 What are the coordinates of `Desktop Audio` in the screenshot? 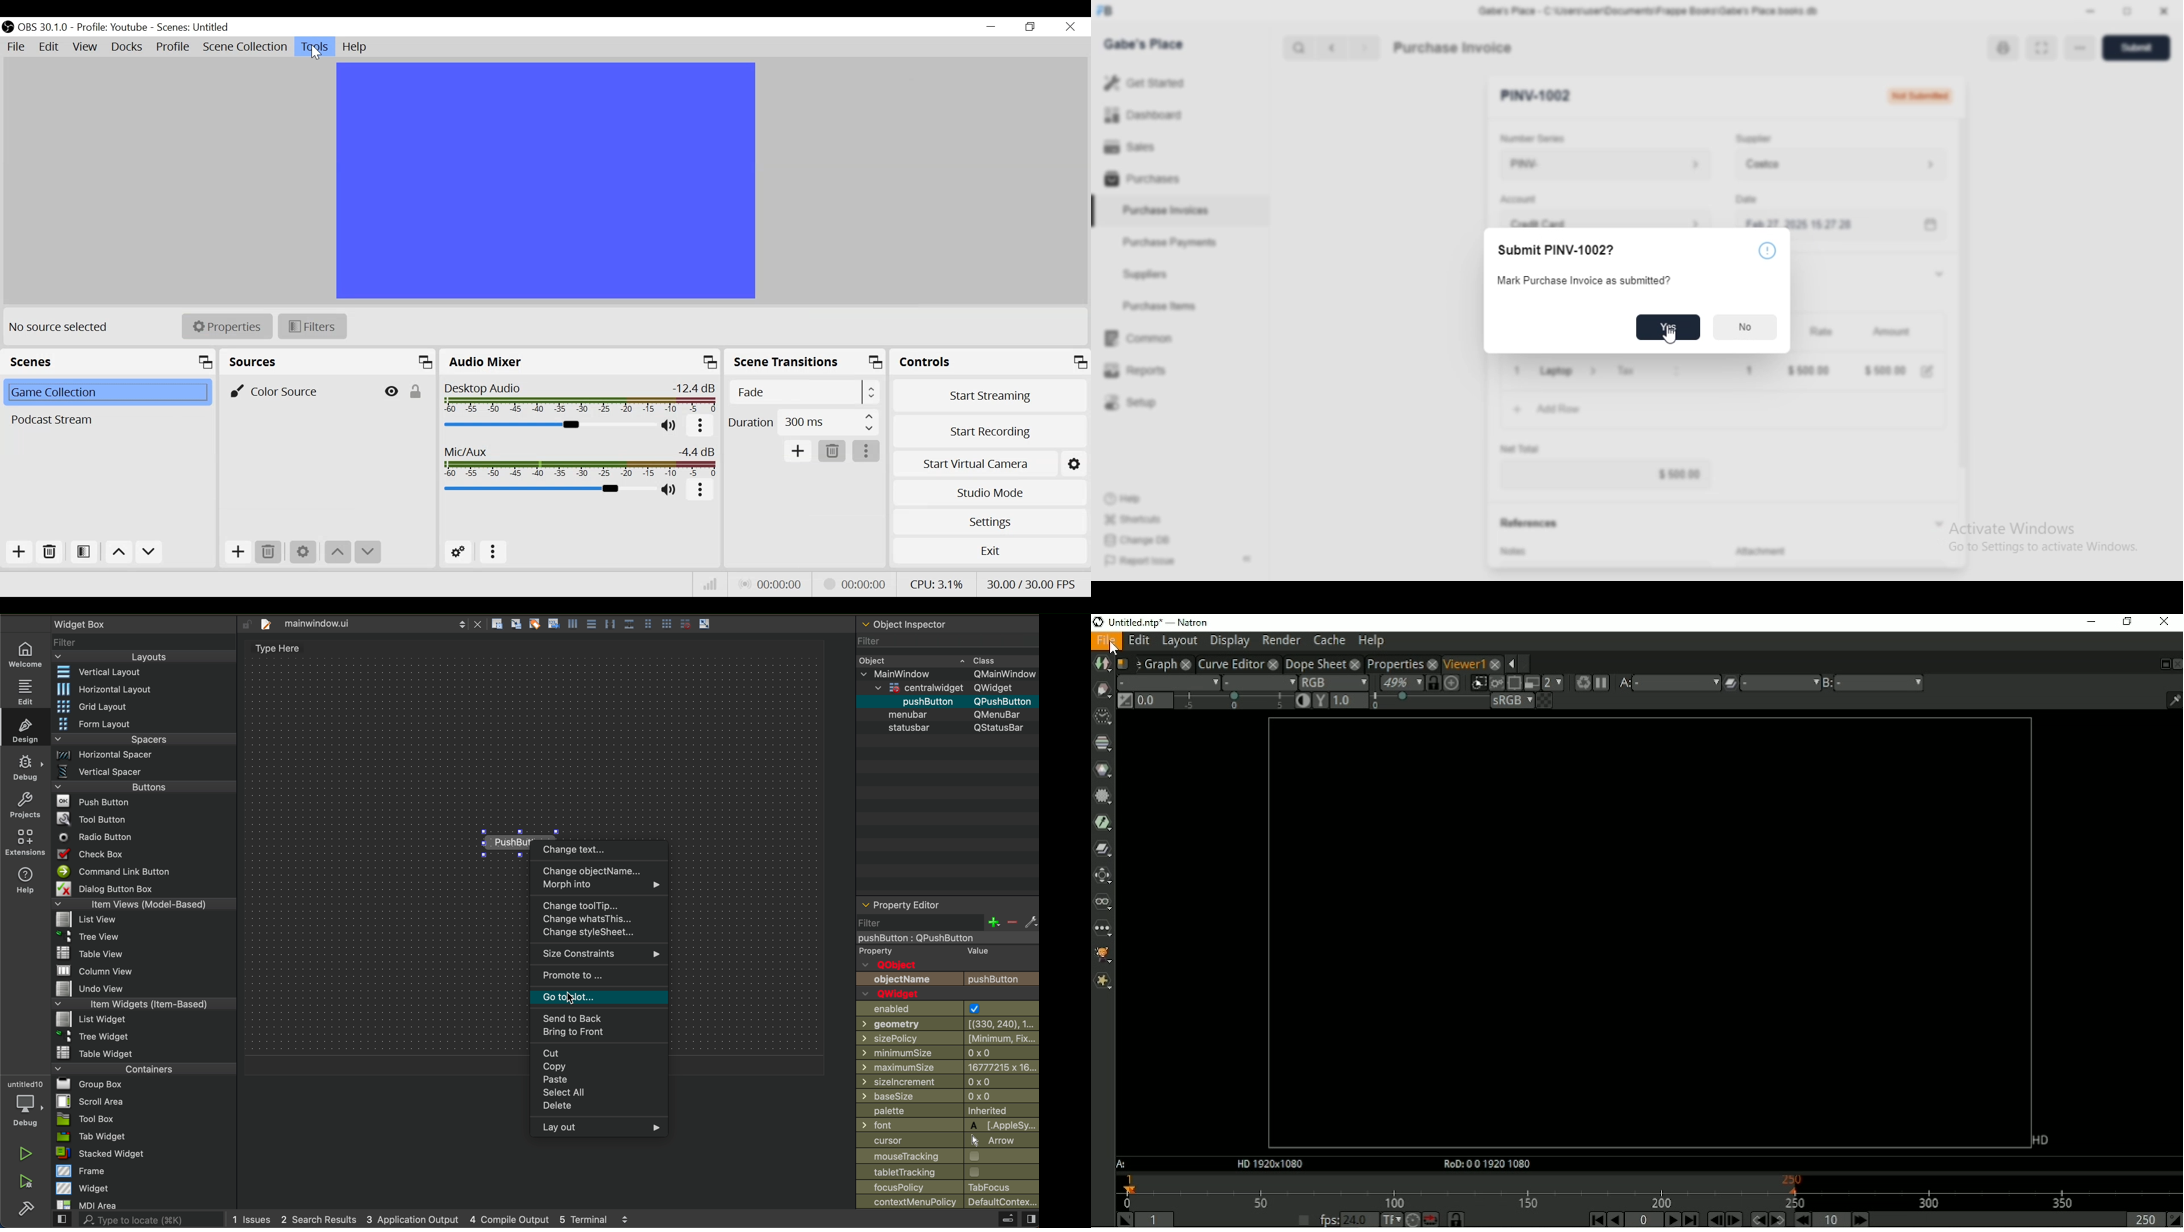 It's located at (582, 397).